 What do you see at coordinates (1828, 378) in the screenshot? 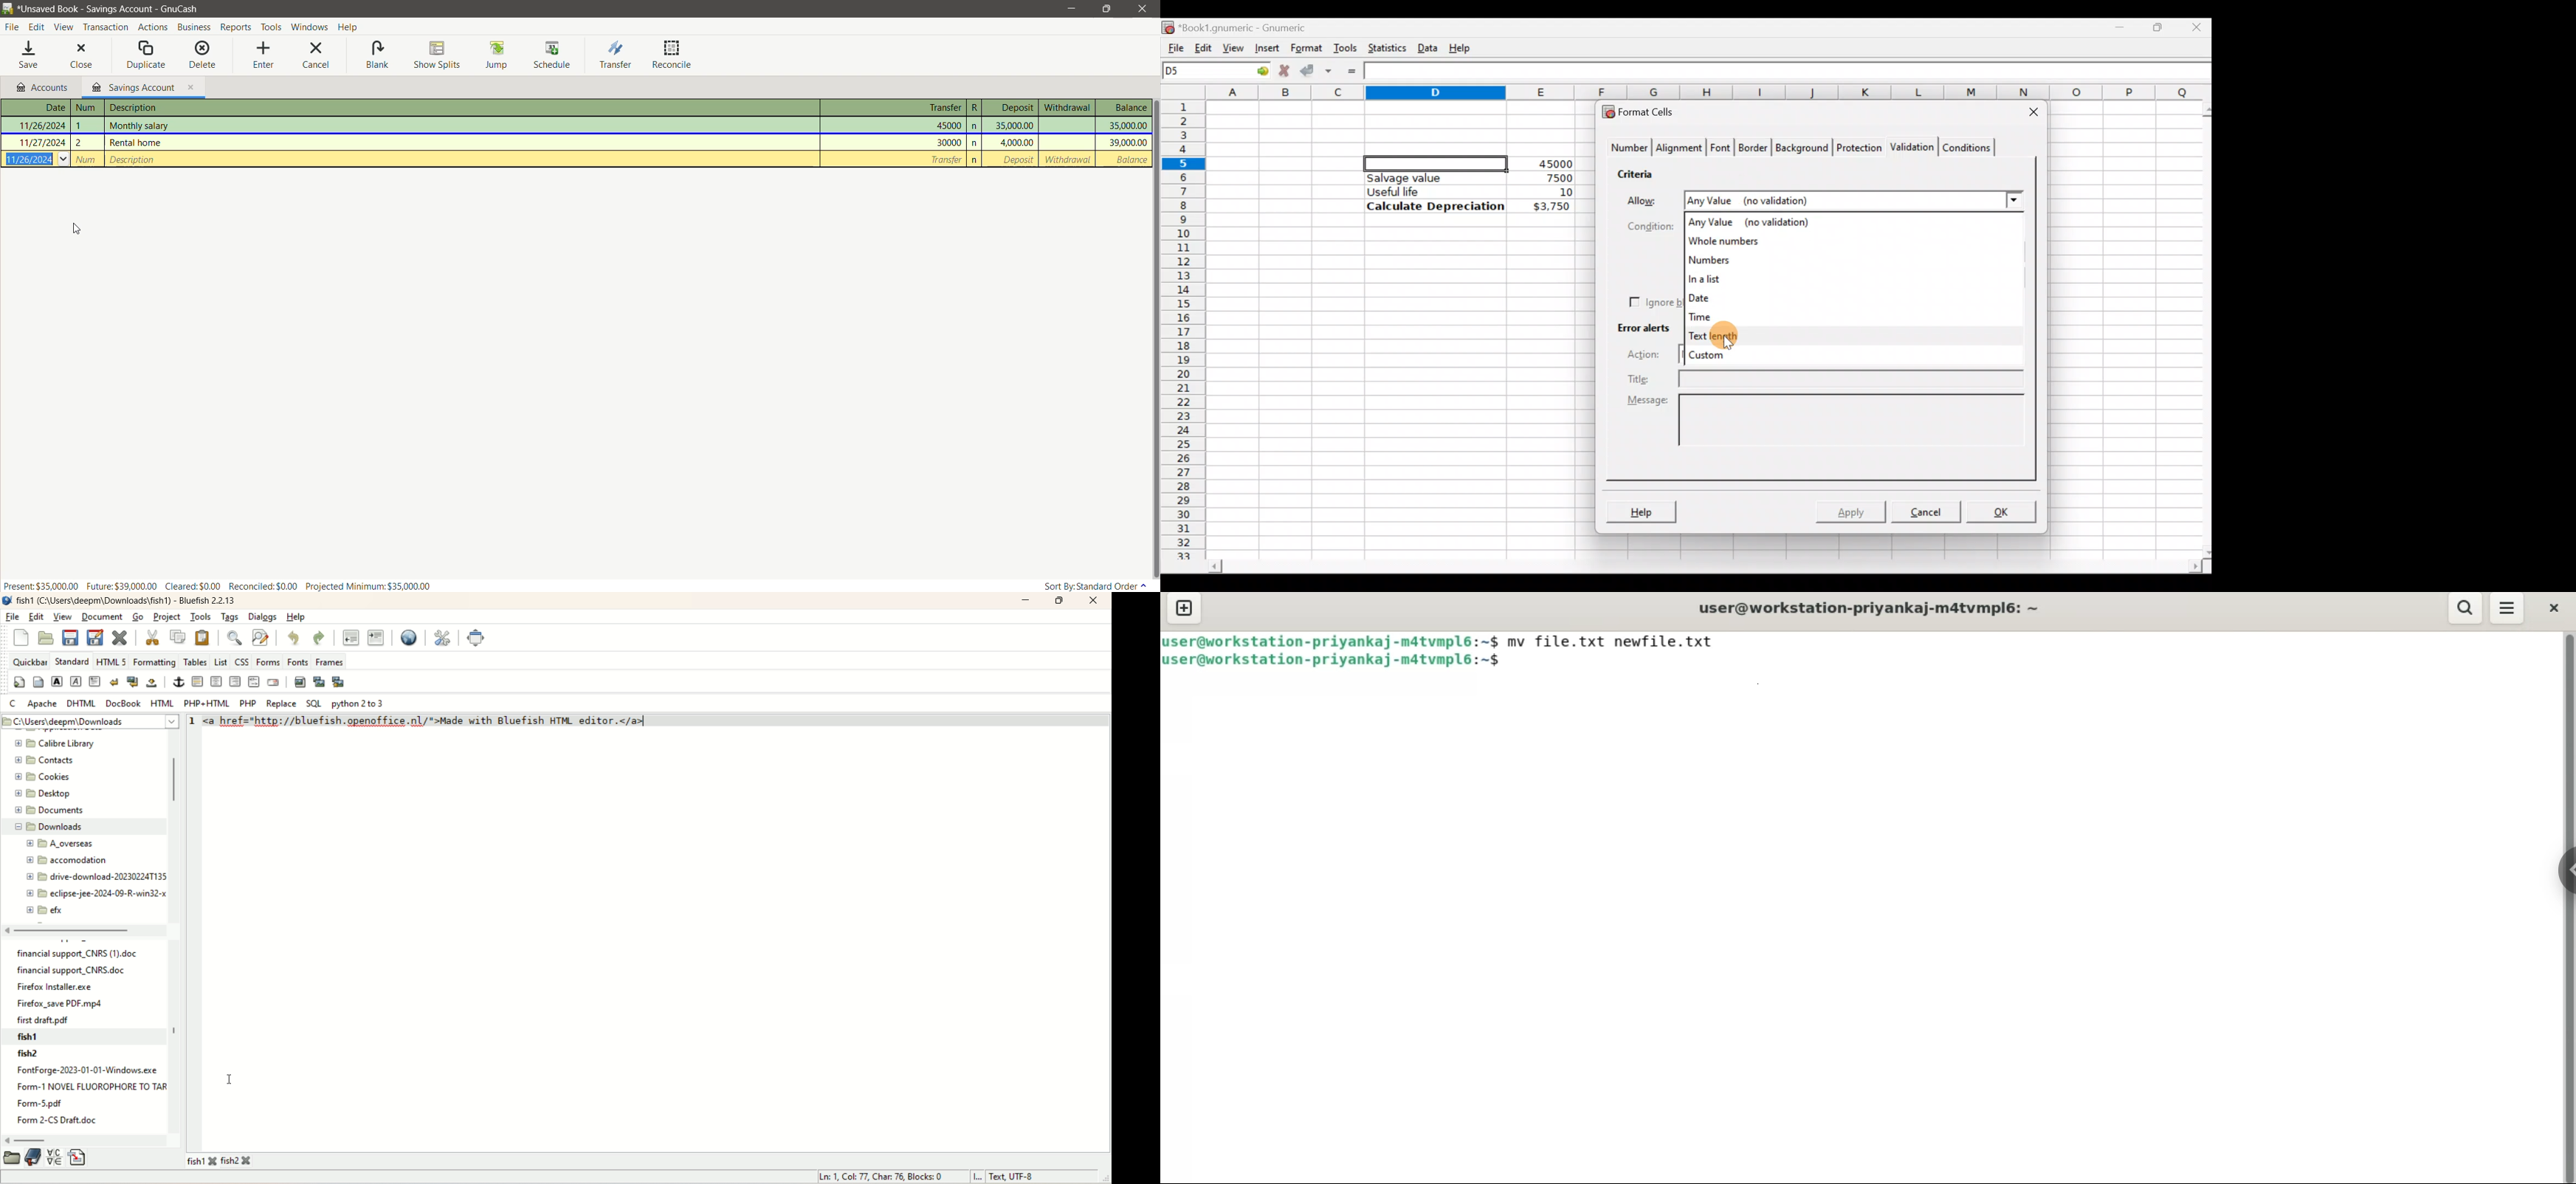
I see `Title` at bounding box center [1828, 378].